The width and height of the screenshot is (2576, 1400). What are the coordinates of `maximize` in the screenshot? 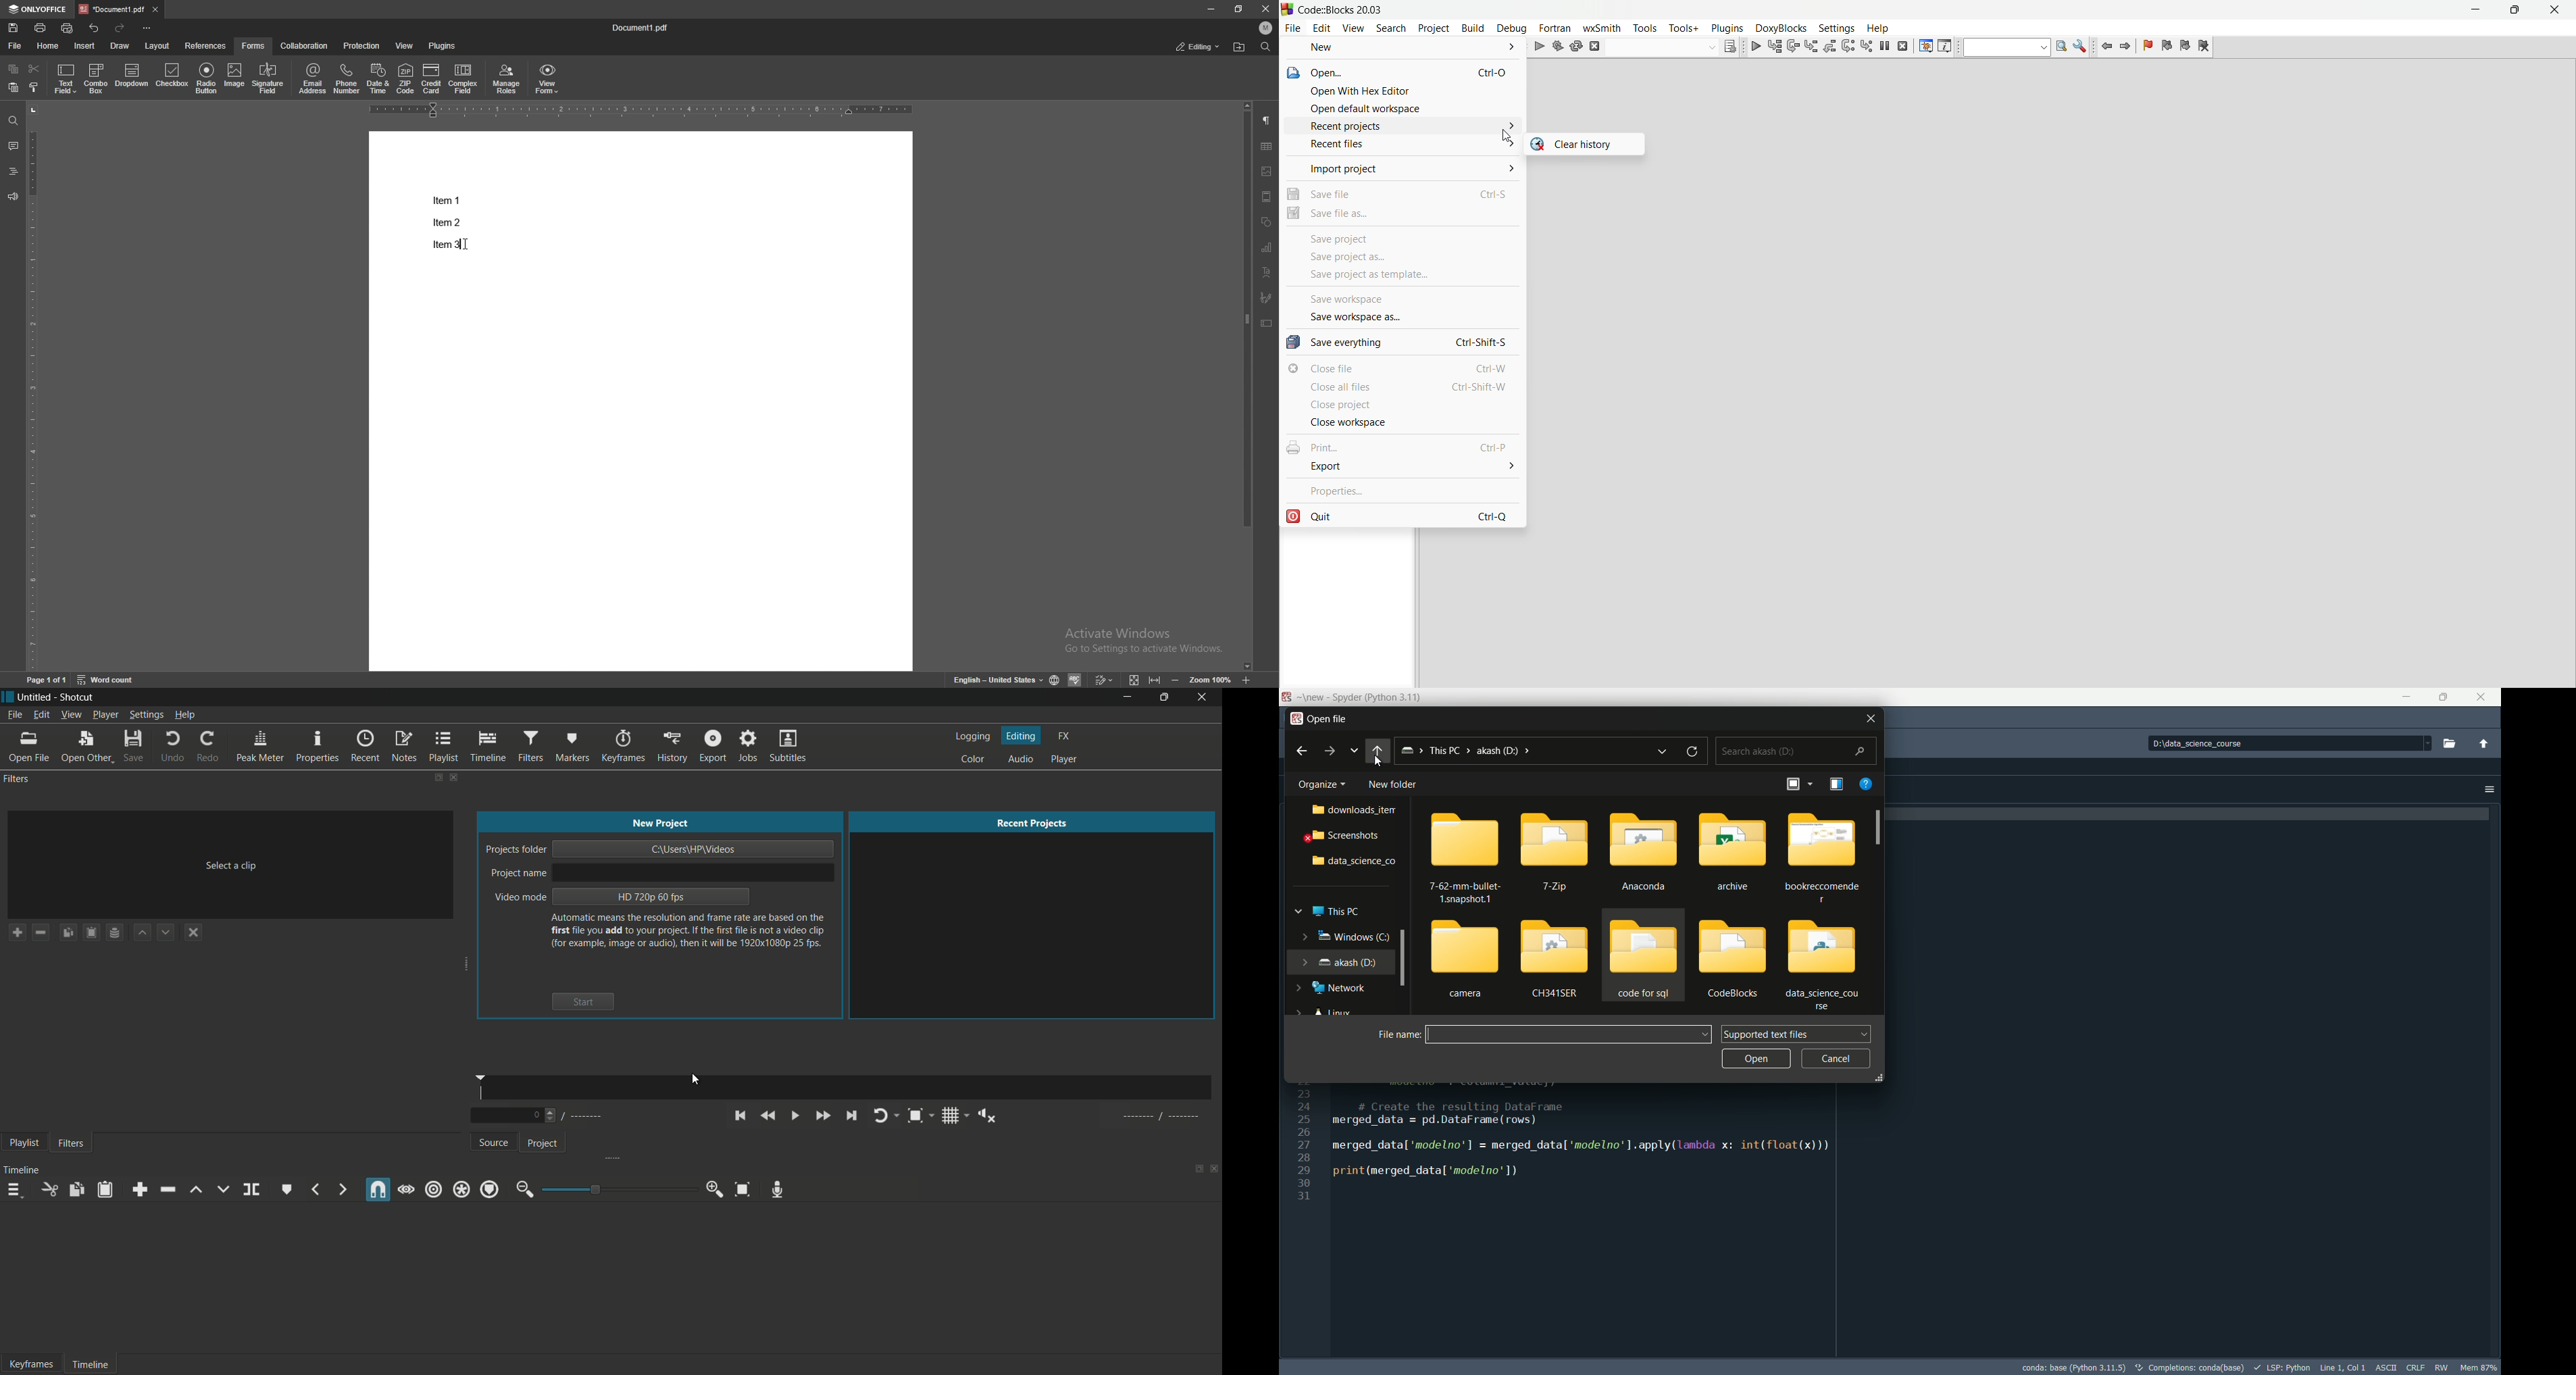 It's located at (1163, 697).